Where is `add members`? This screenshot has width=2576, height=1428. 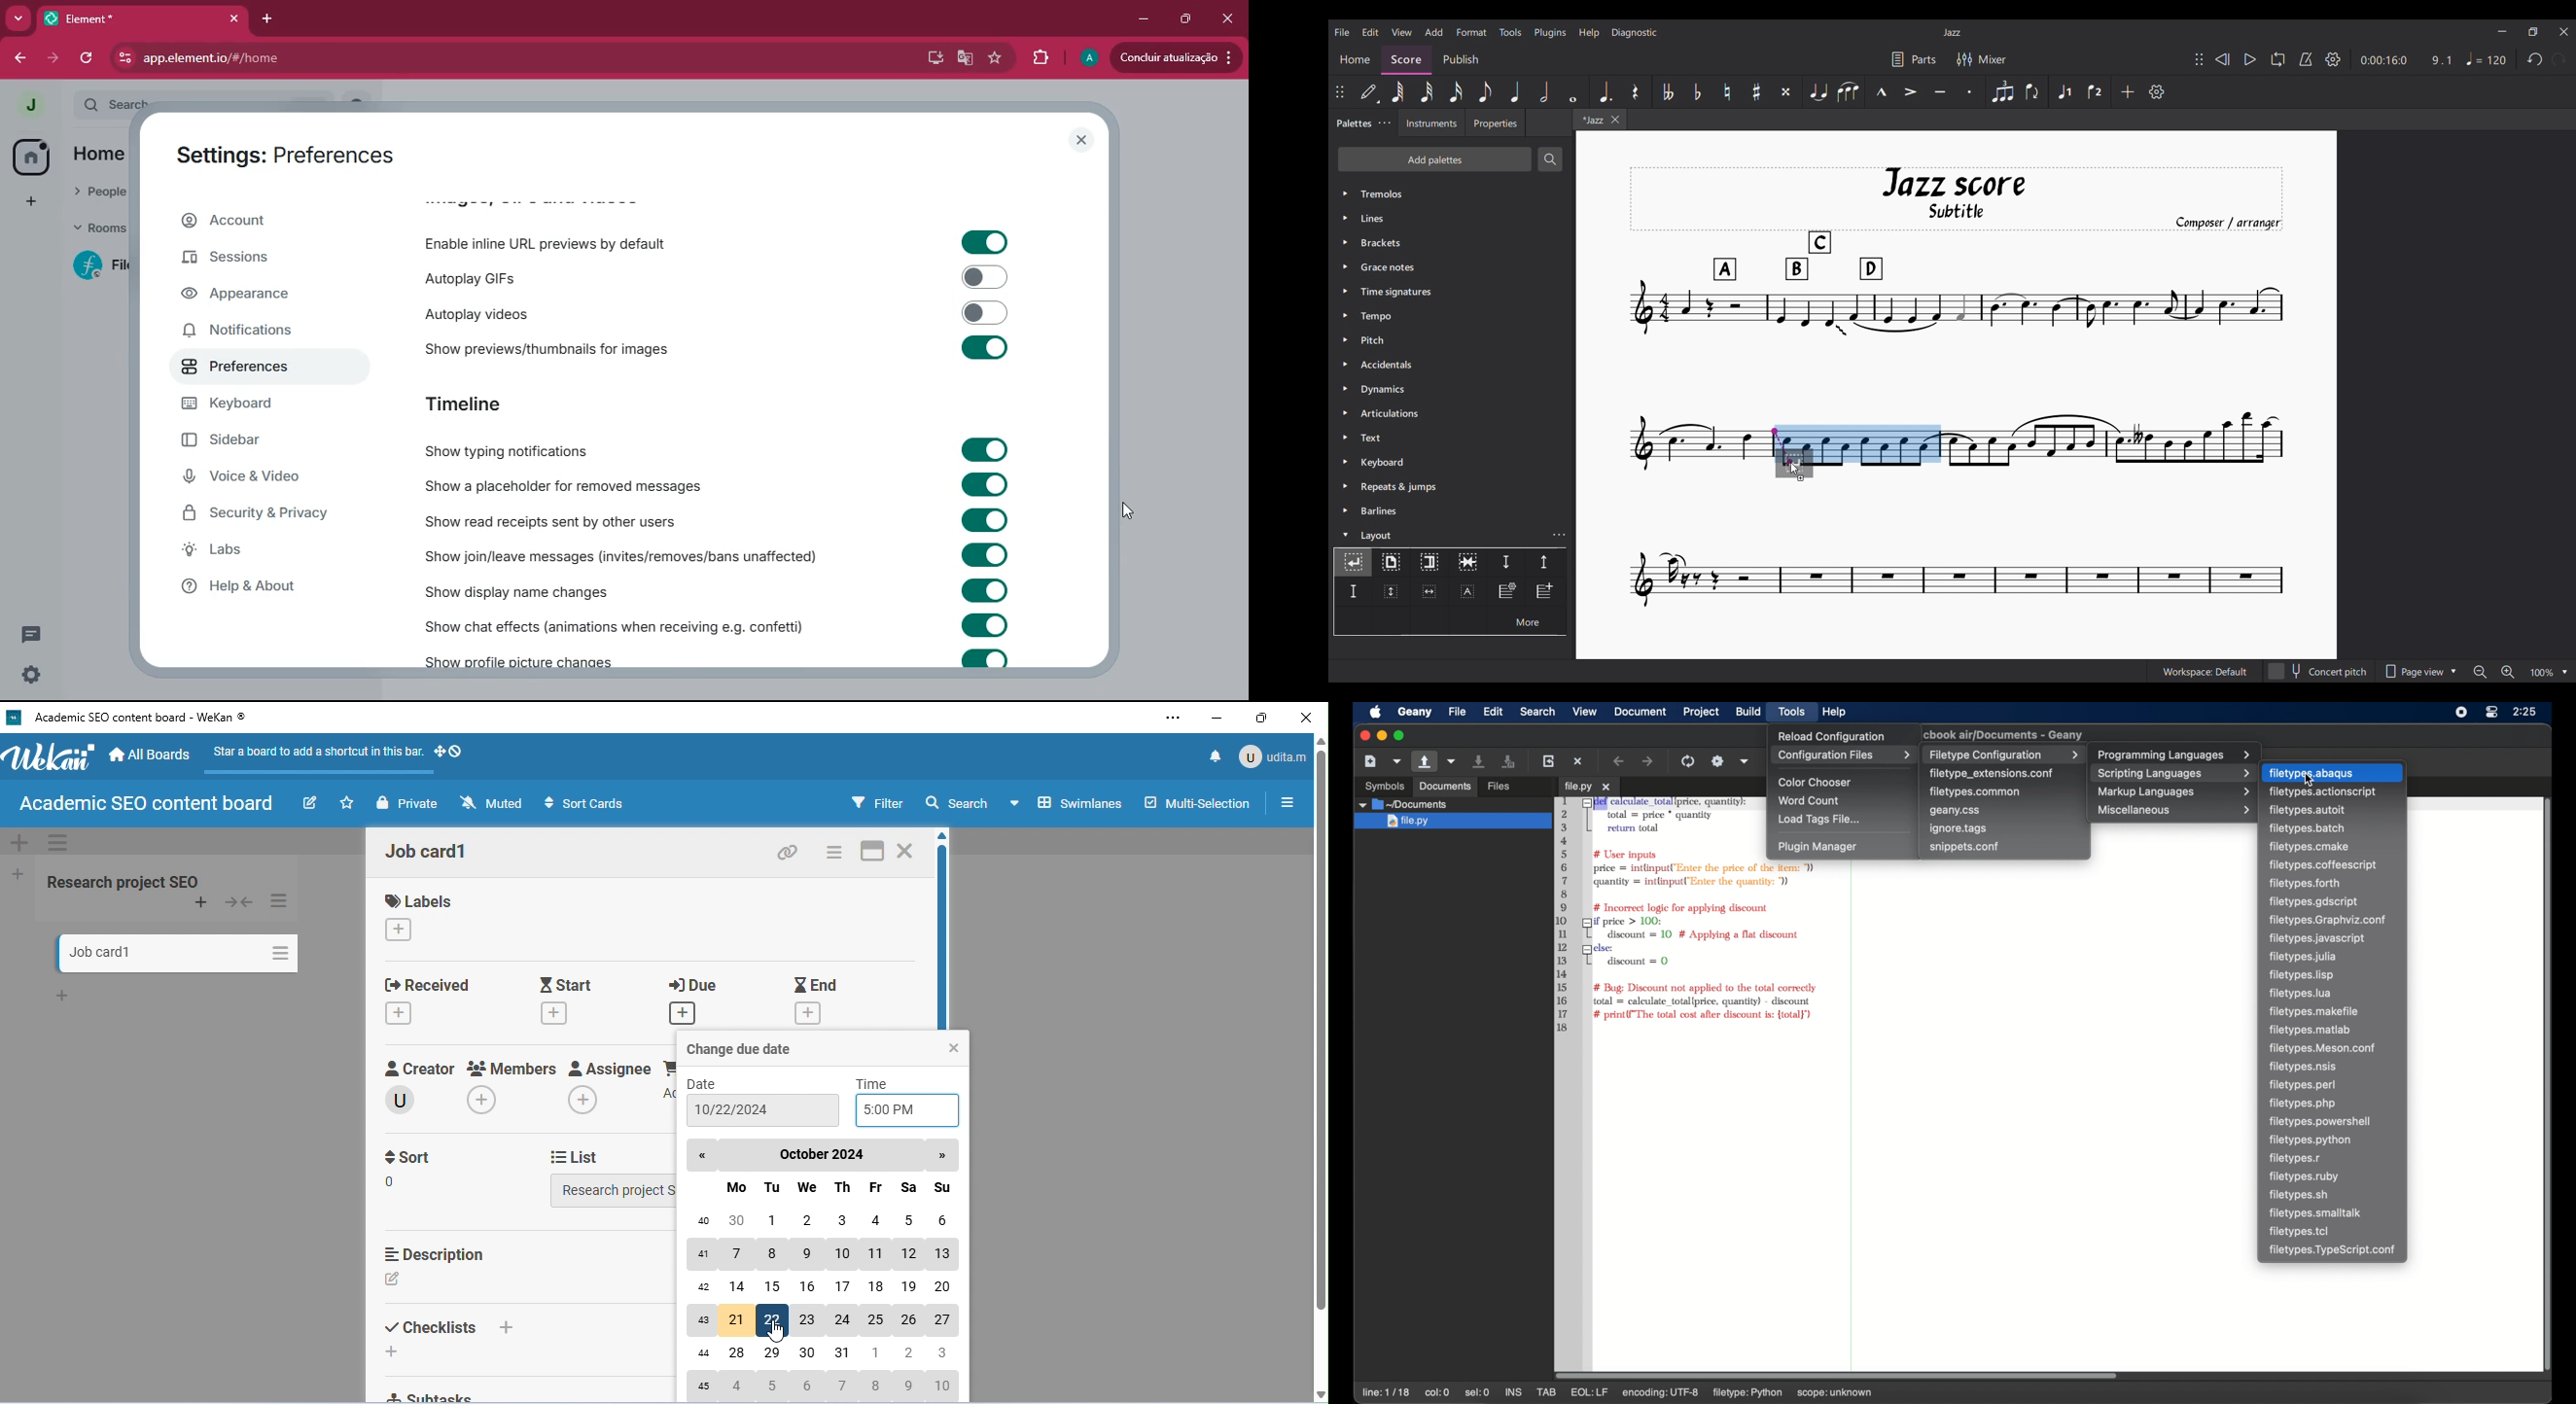 add members is located at coordinates (488, 1100).